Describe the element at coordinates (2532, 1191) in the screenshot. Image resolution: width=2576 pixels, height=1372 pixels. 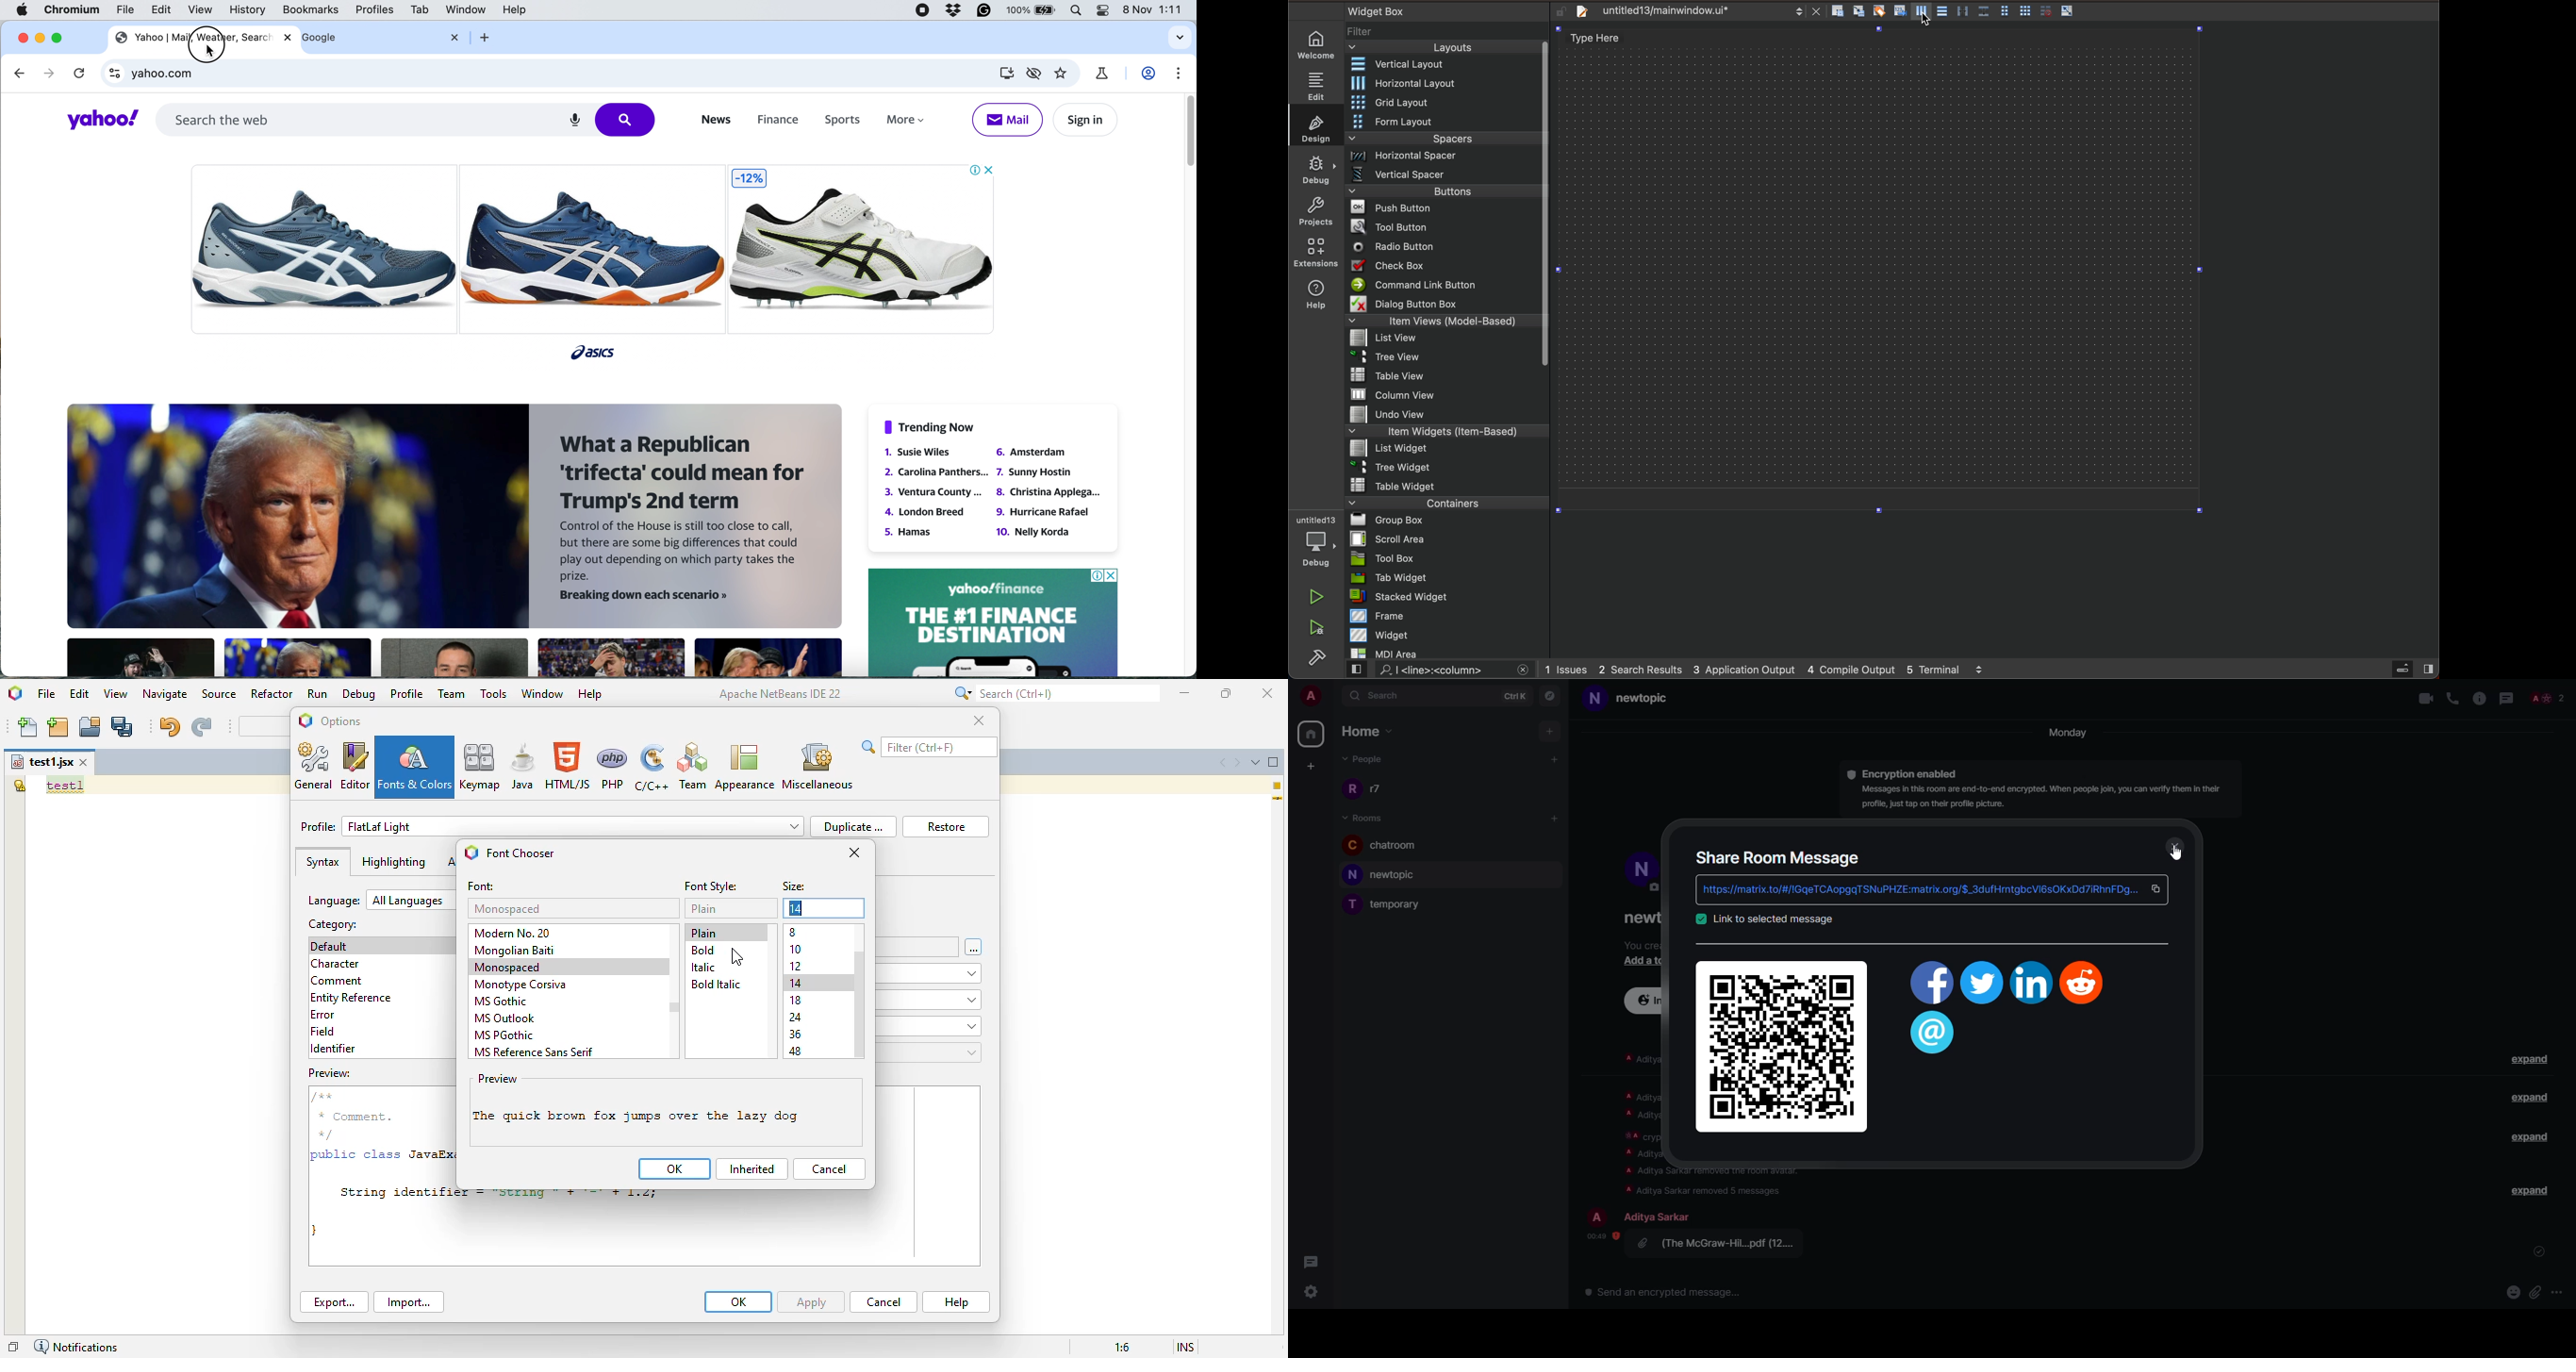
I see `expand` at that location.